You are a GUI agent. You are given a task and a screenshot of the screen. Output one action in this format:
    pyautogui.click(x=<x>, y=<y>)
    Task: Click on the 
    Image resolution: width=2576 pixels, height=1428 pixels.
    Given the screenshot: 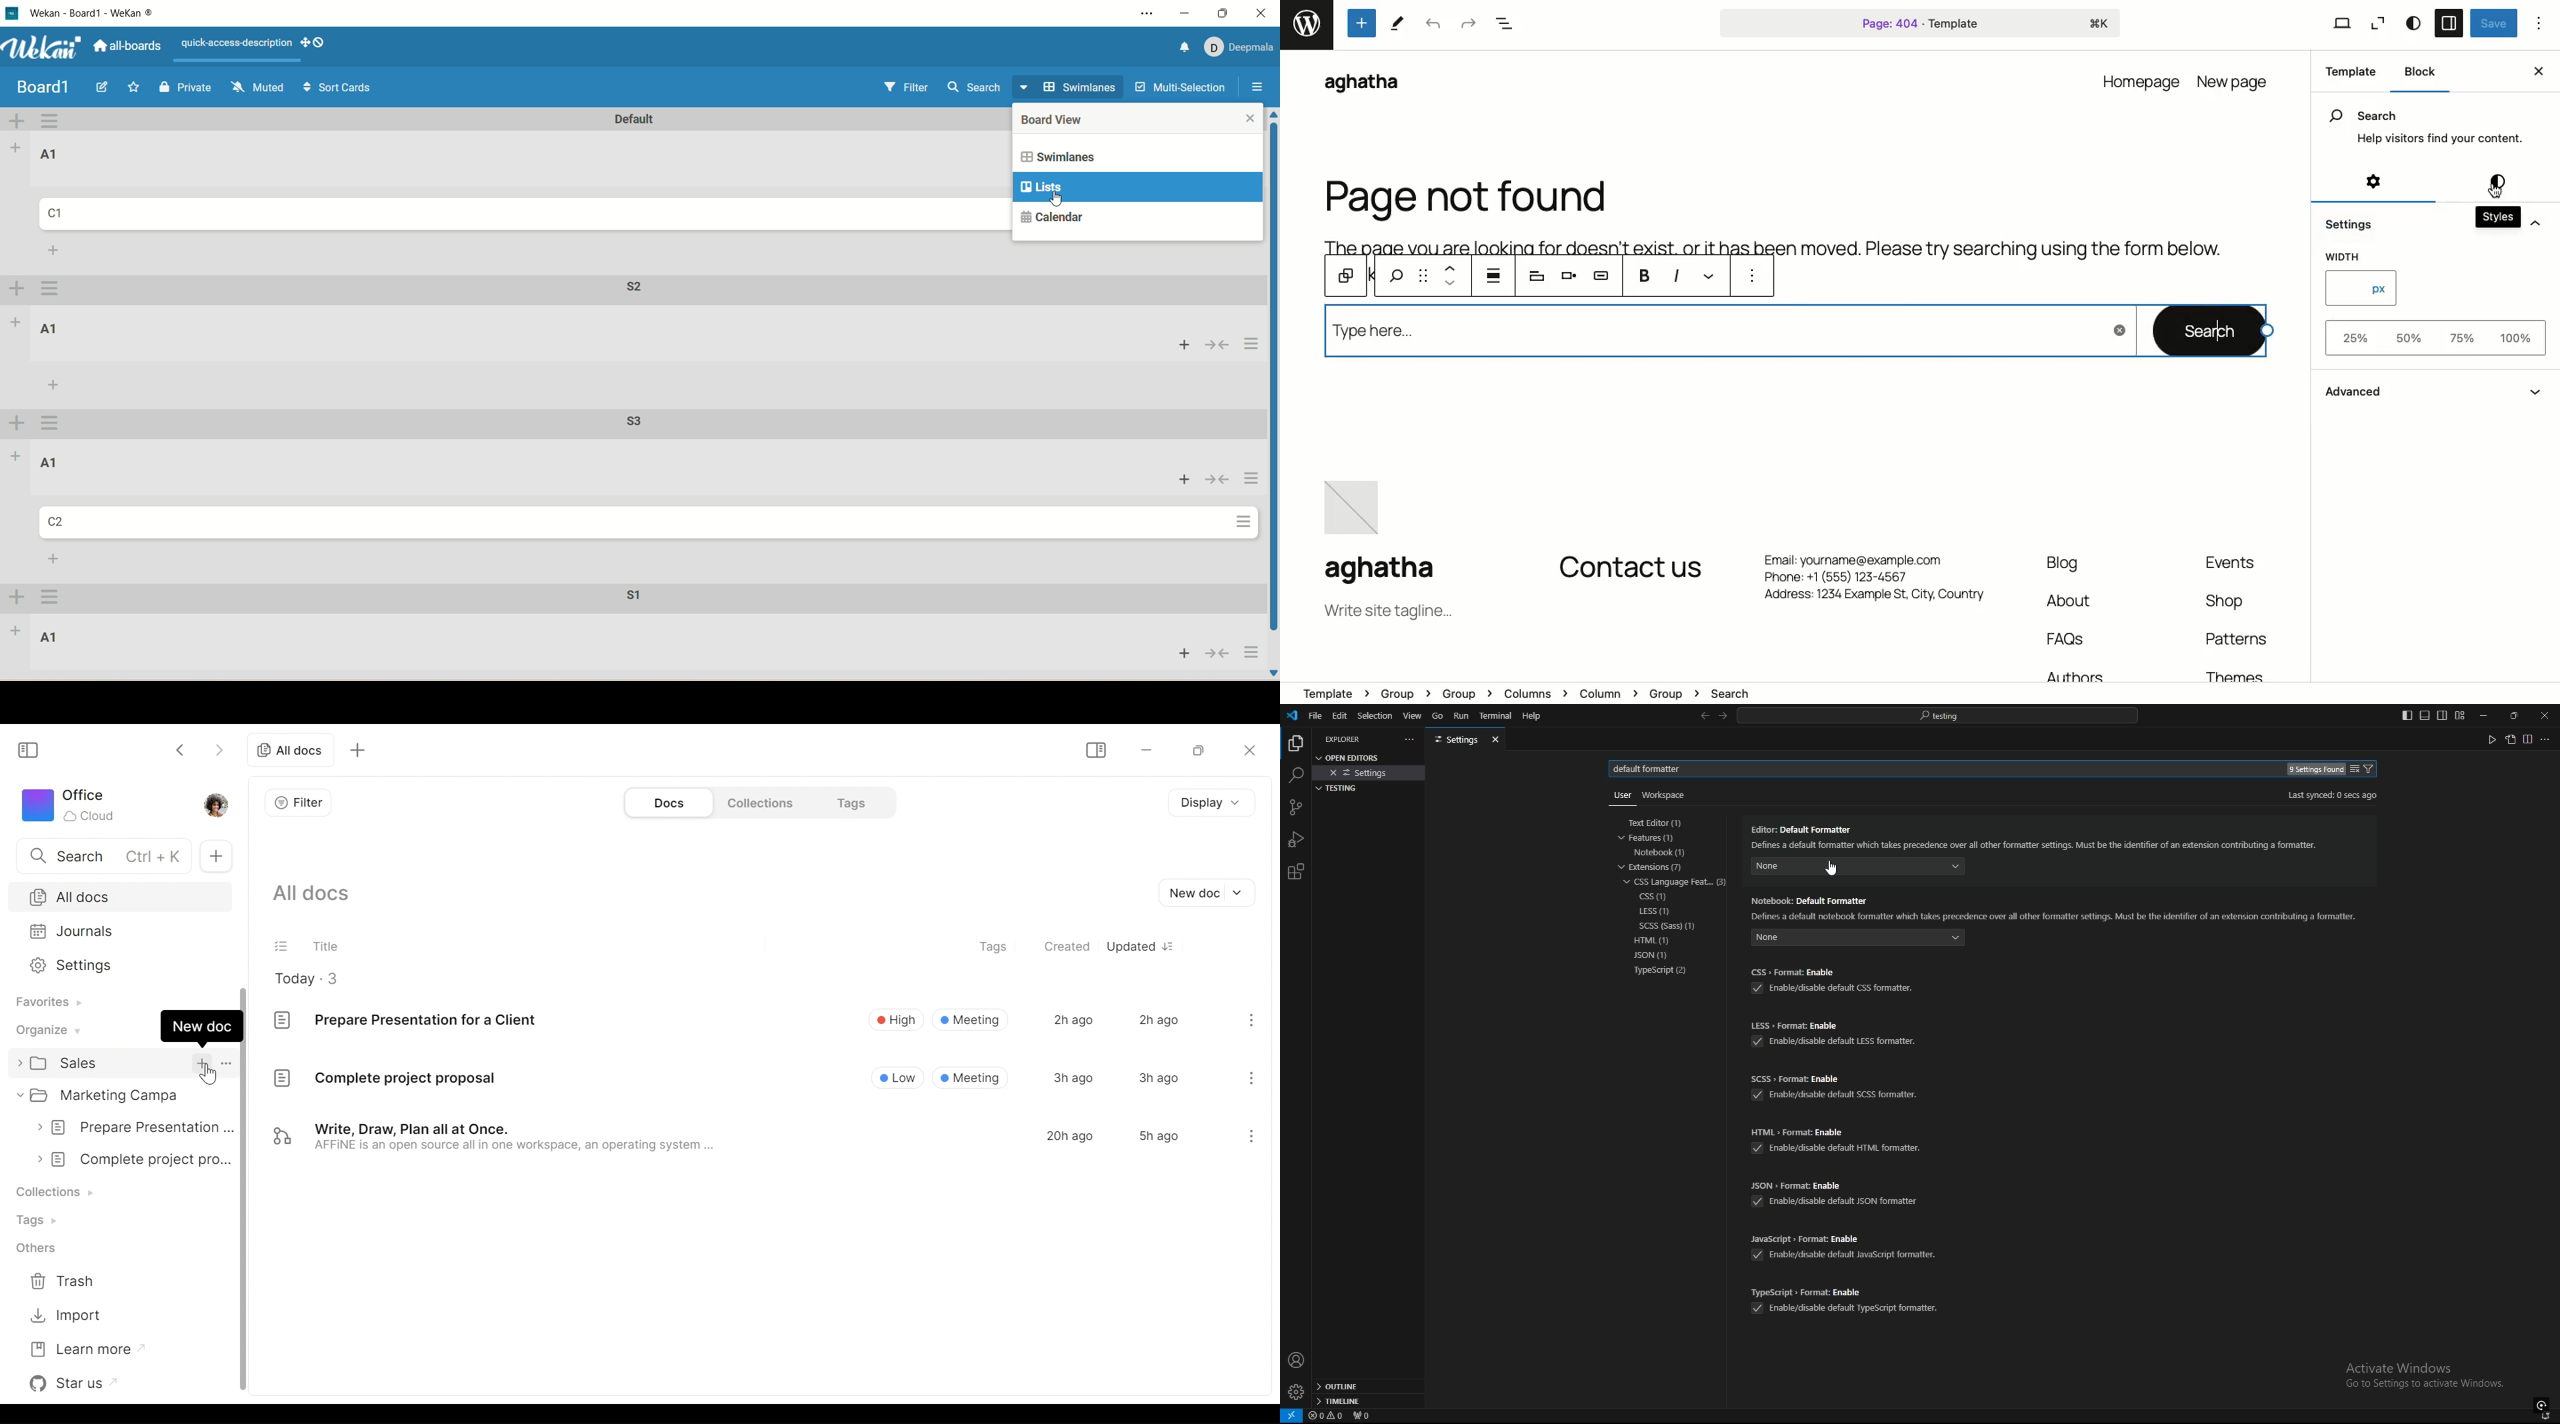 What is the action you would take?
    pyautogui.click(x=1769, y=248)
    